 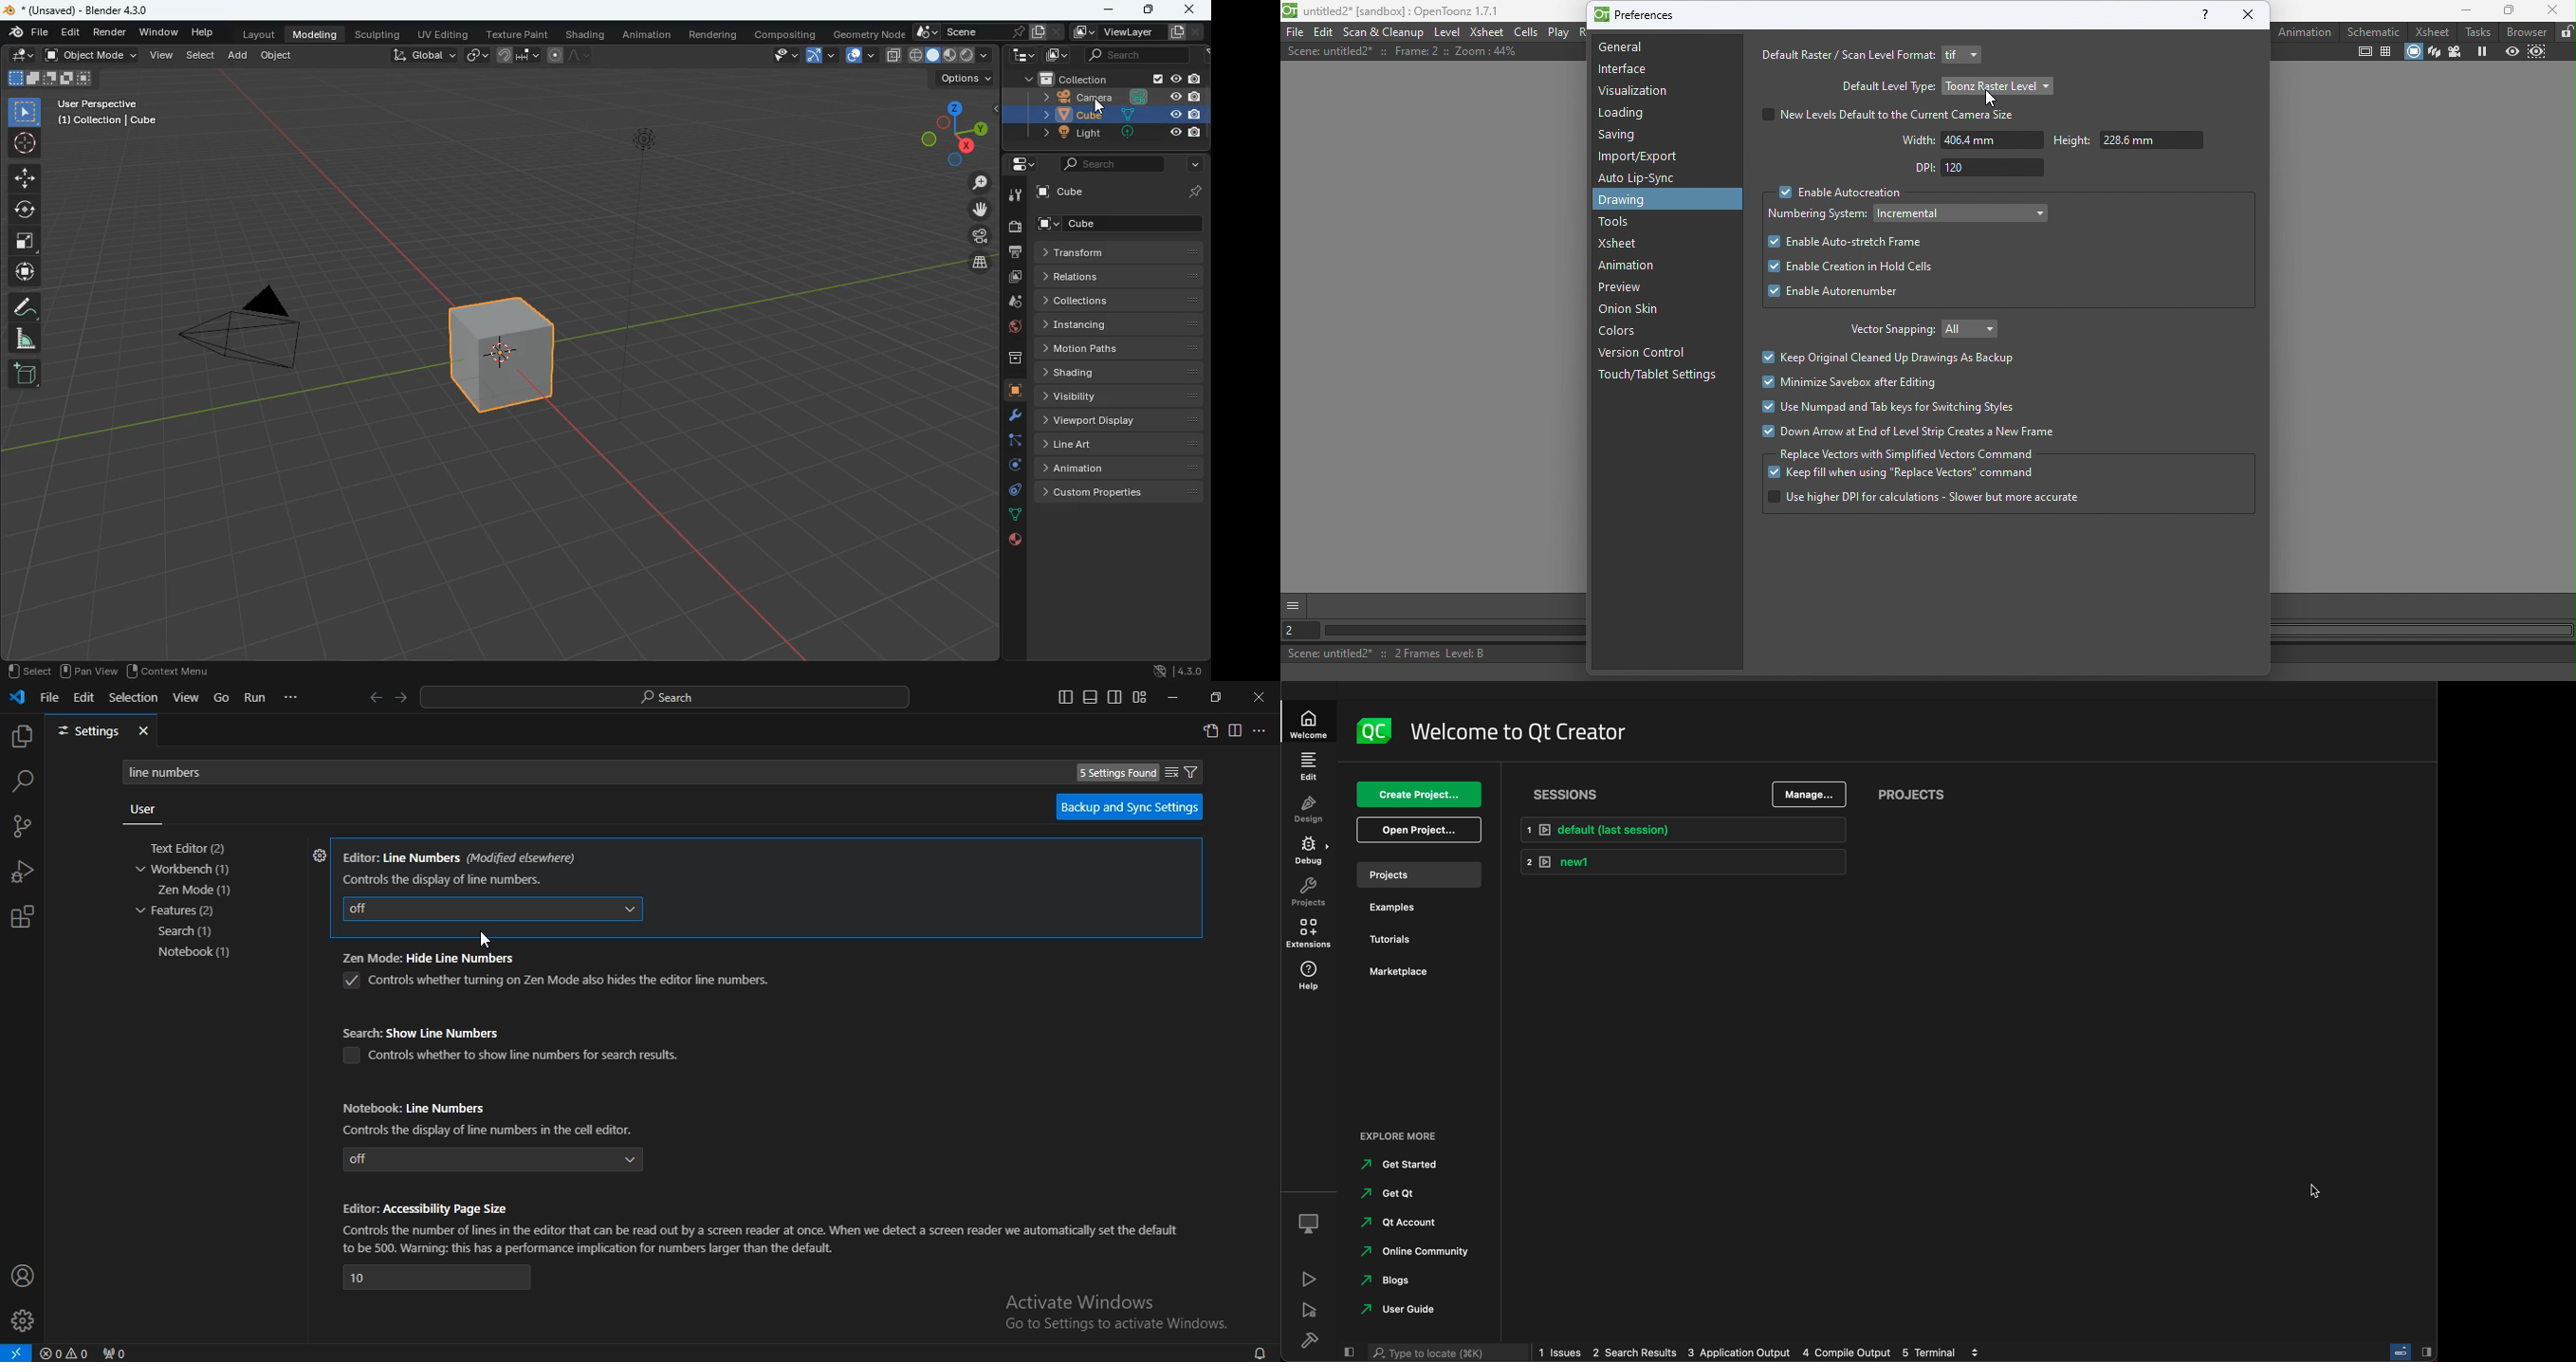 I want to click on Minimize savebox after editing, so click(x=1857, y=382).